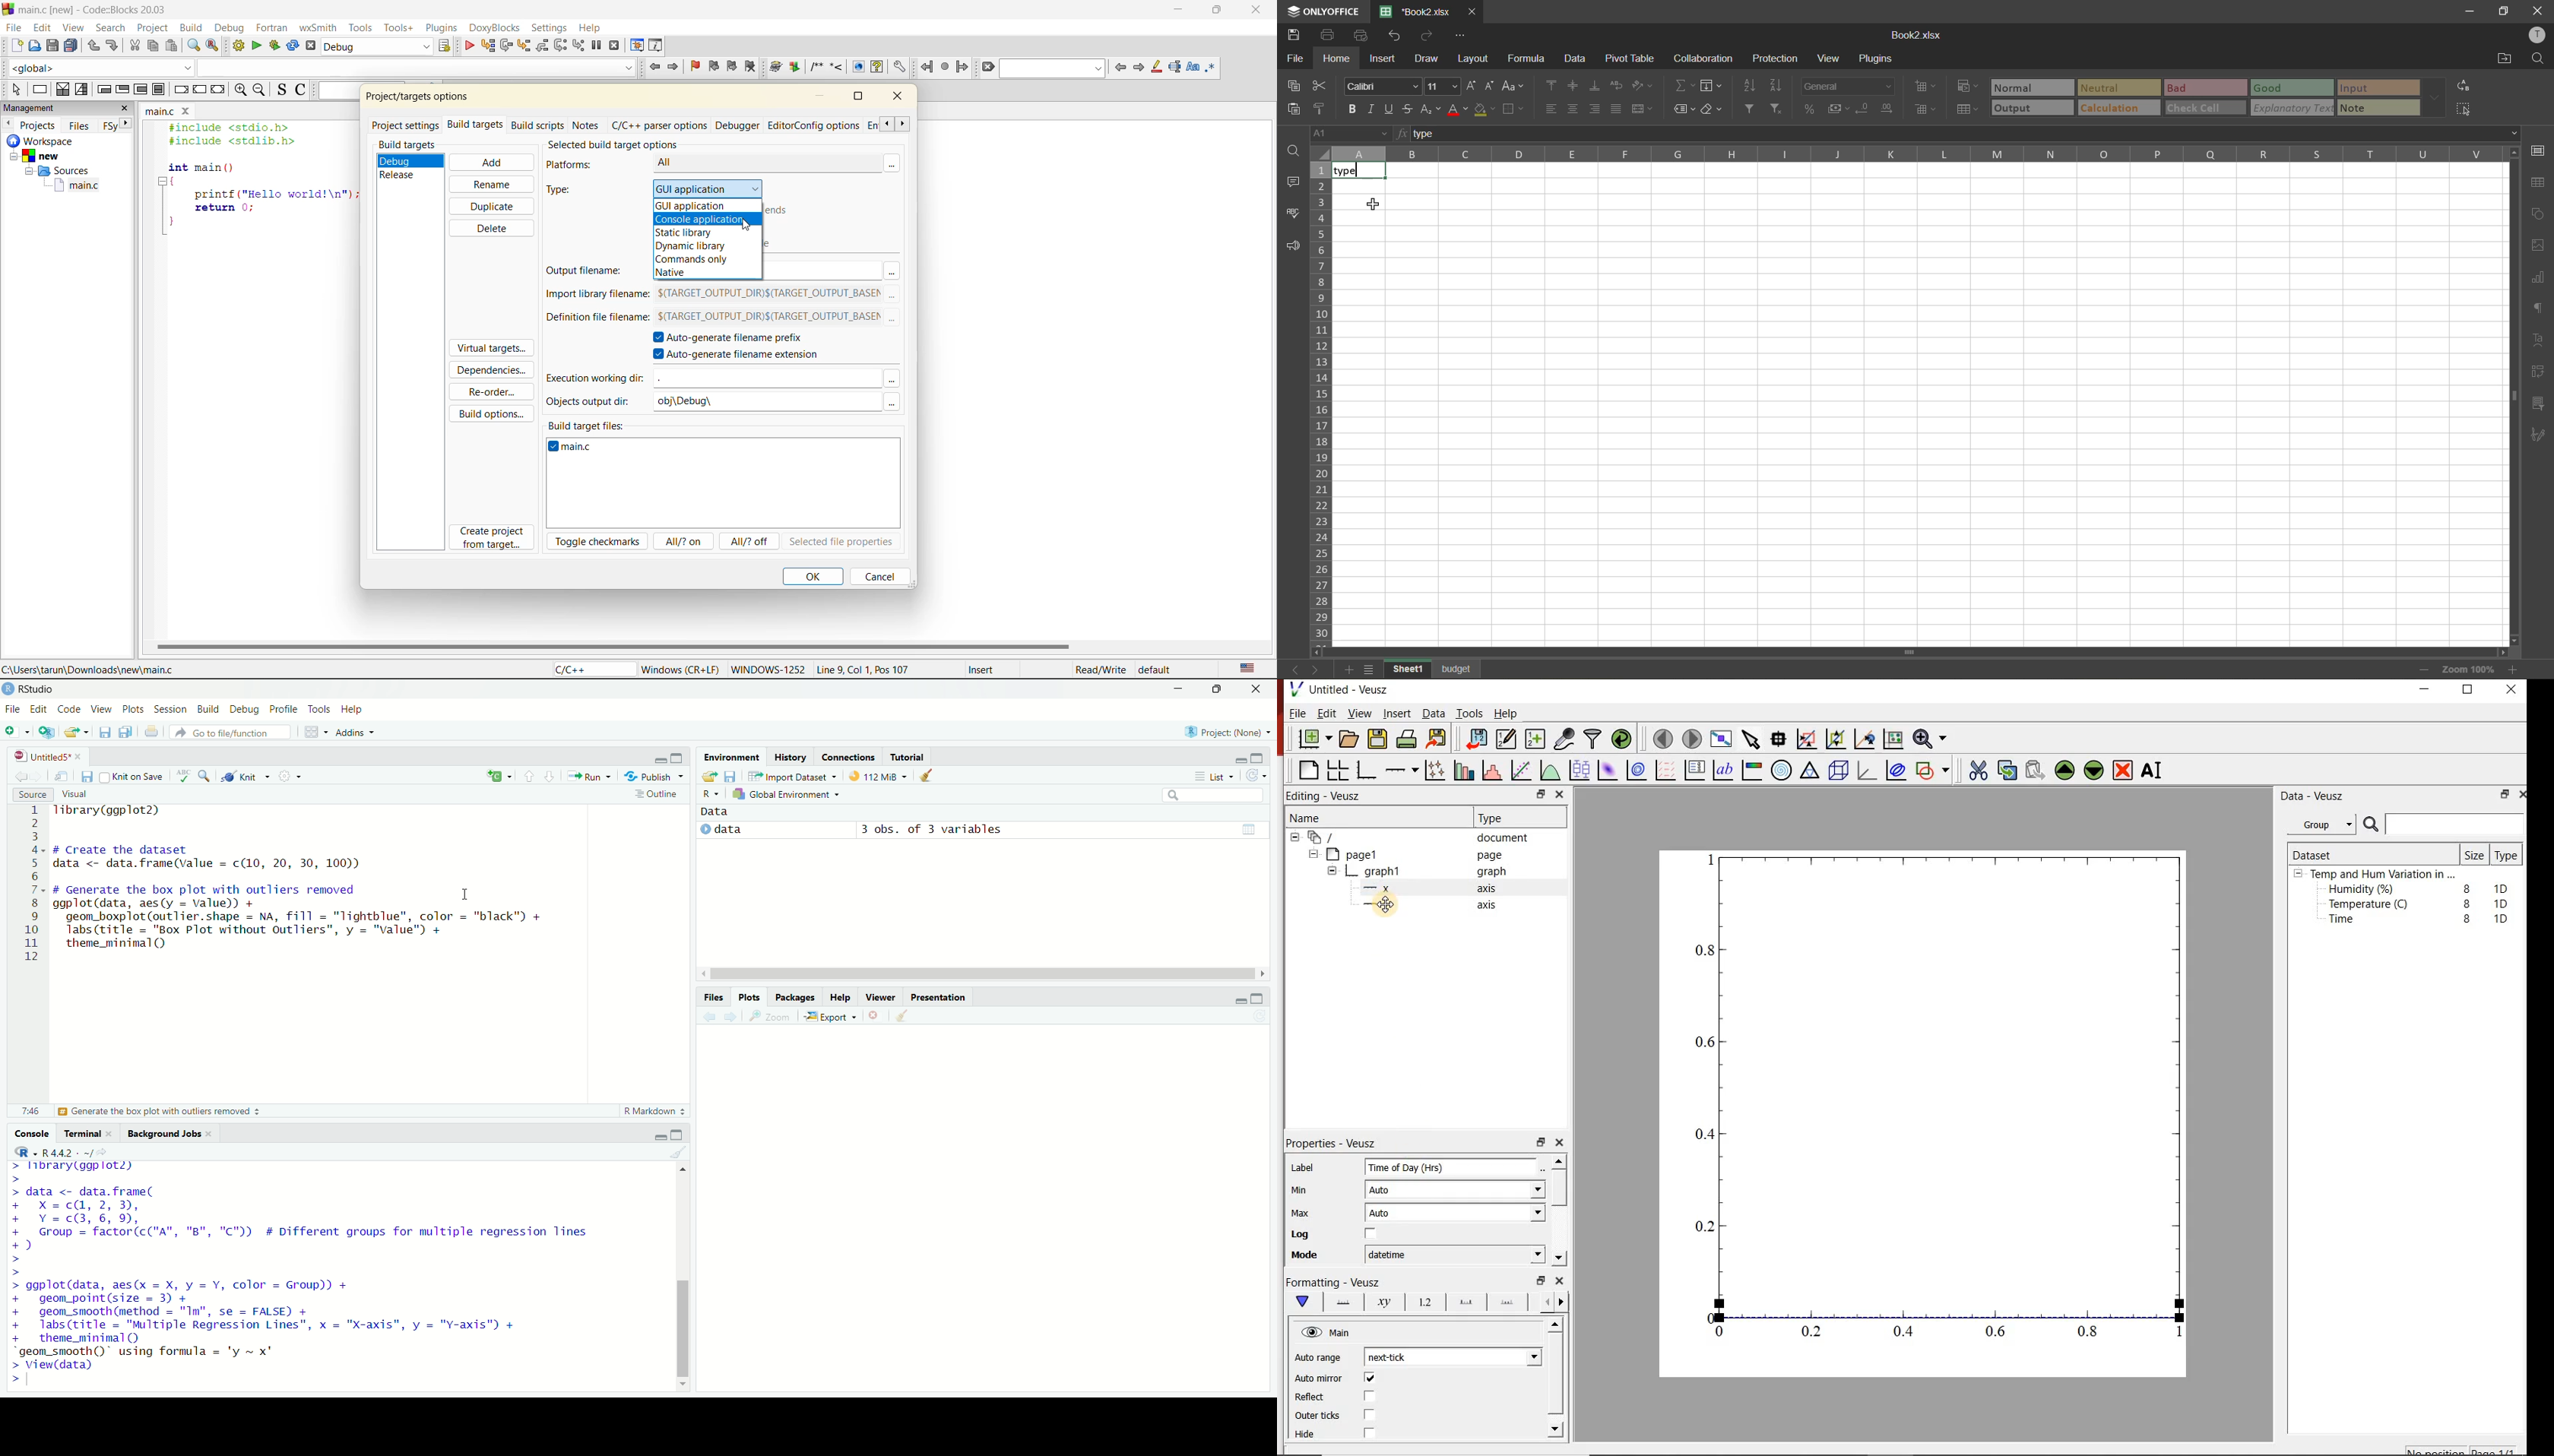 This screenshot has width=2576, height=1456. What do you see at coordinates (286, 710) in the screenshot?
I see `Profile` at bounding box center [286, 710].